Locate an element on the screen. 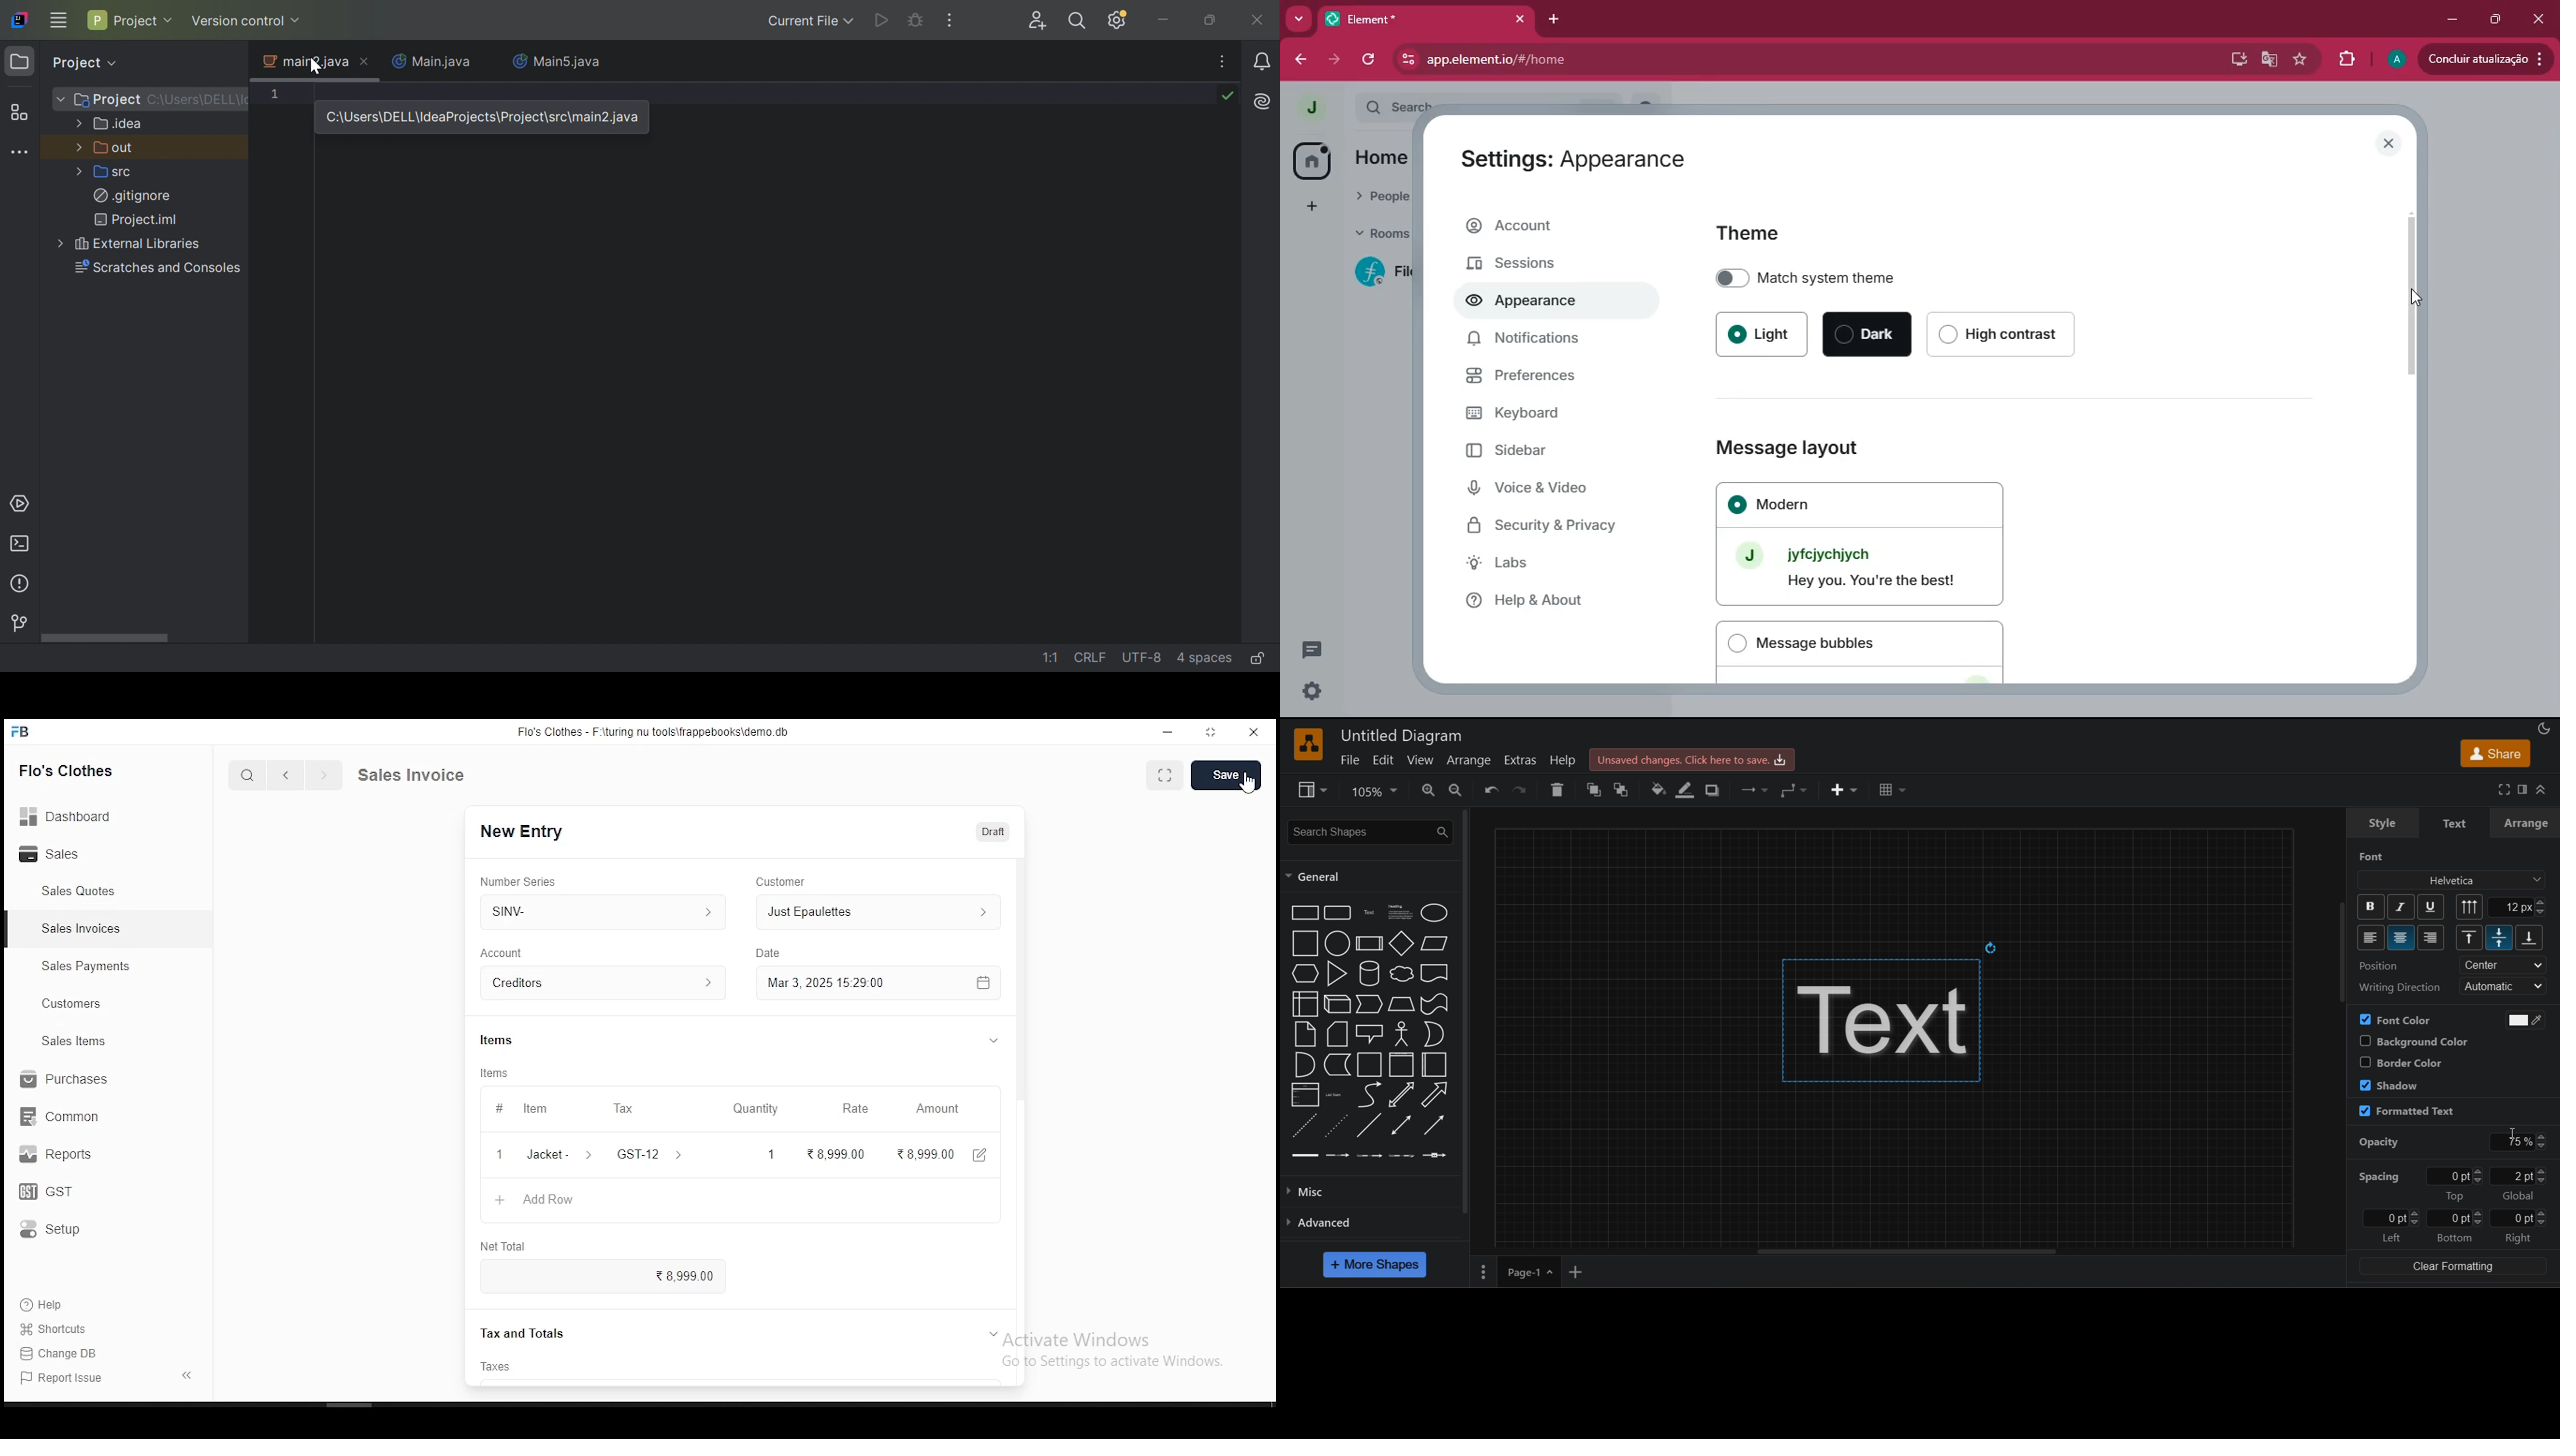 This screenshot has width=2576, height=1456. C:\Users\DELL\ is located at coordinates (198, 99).